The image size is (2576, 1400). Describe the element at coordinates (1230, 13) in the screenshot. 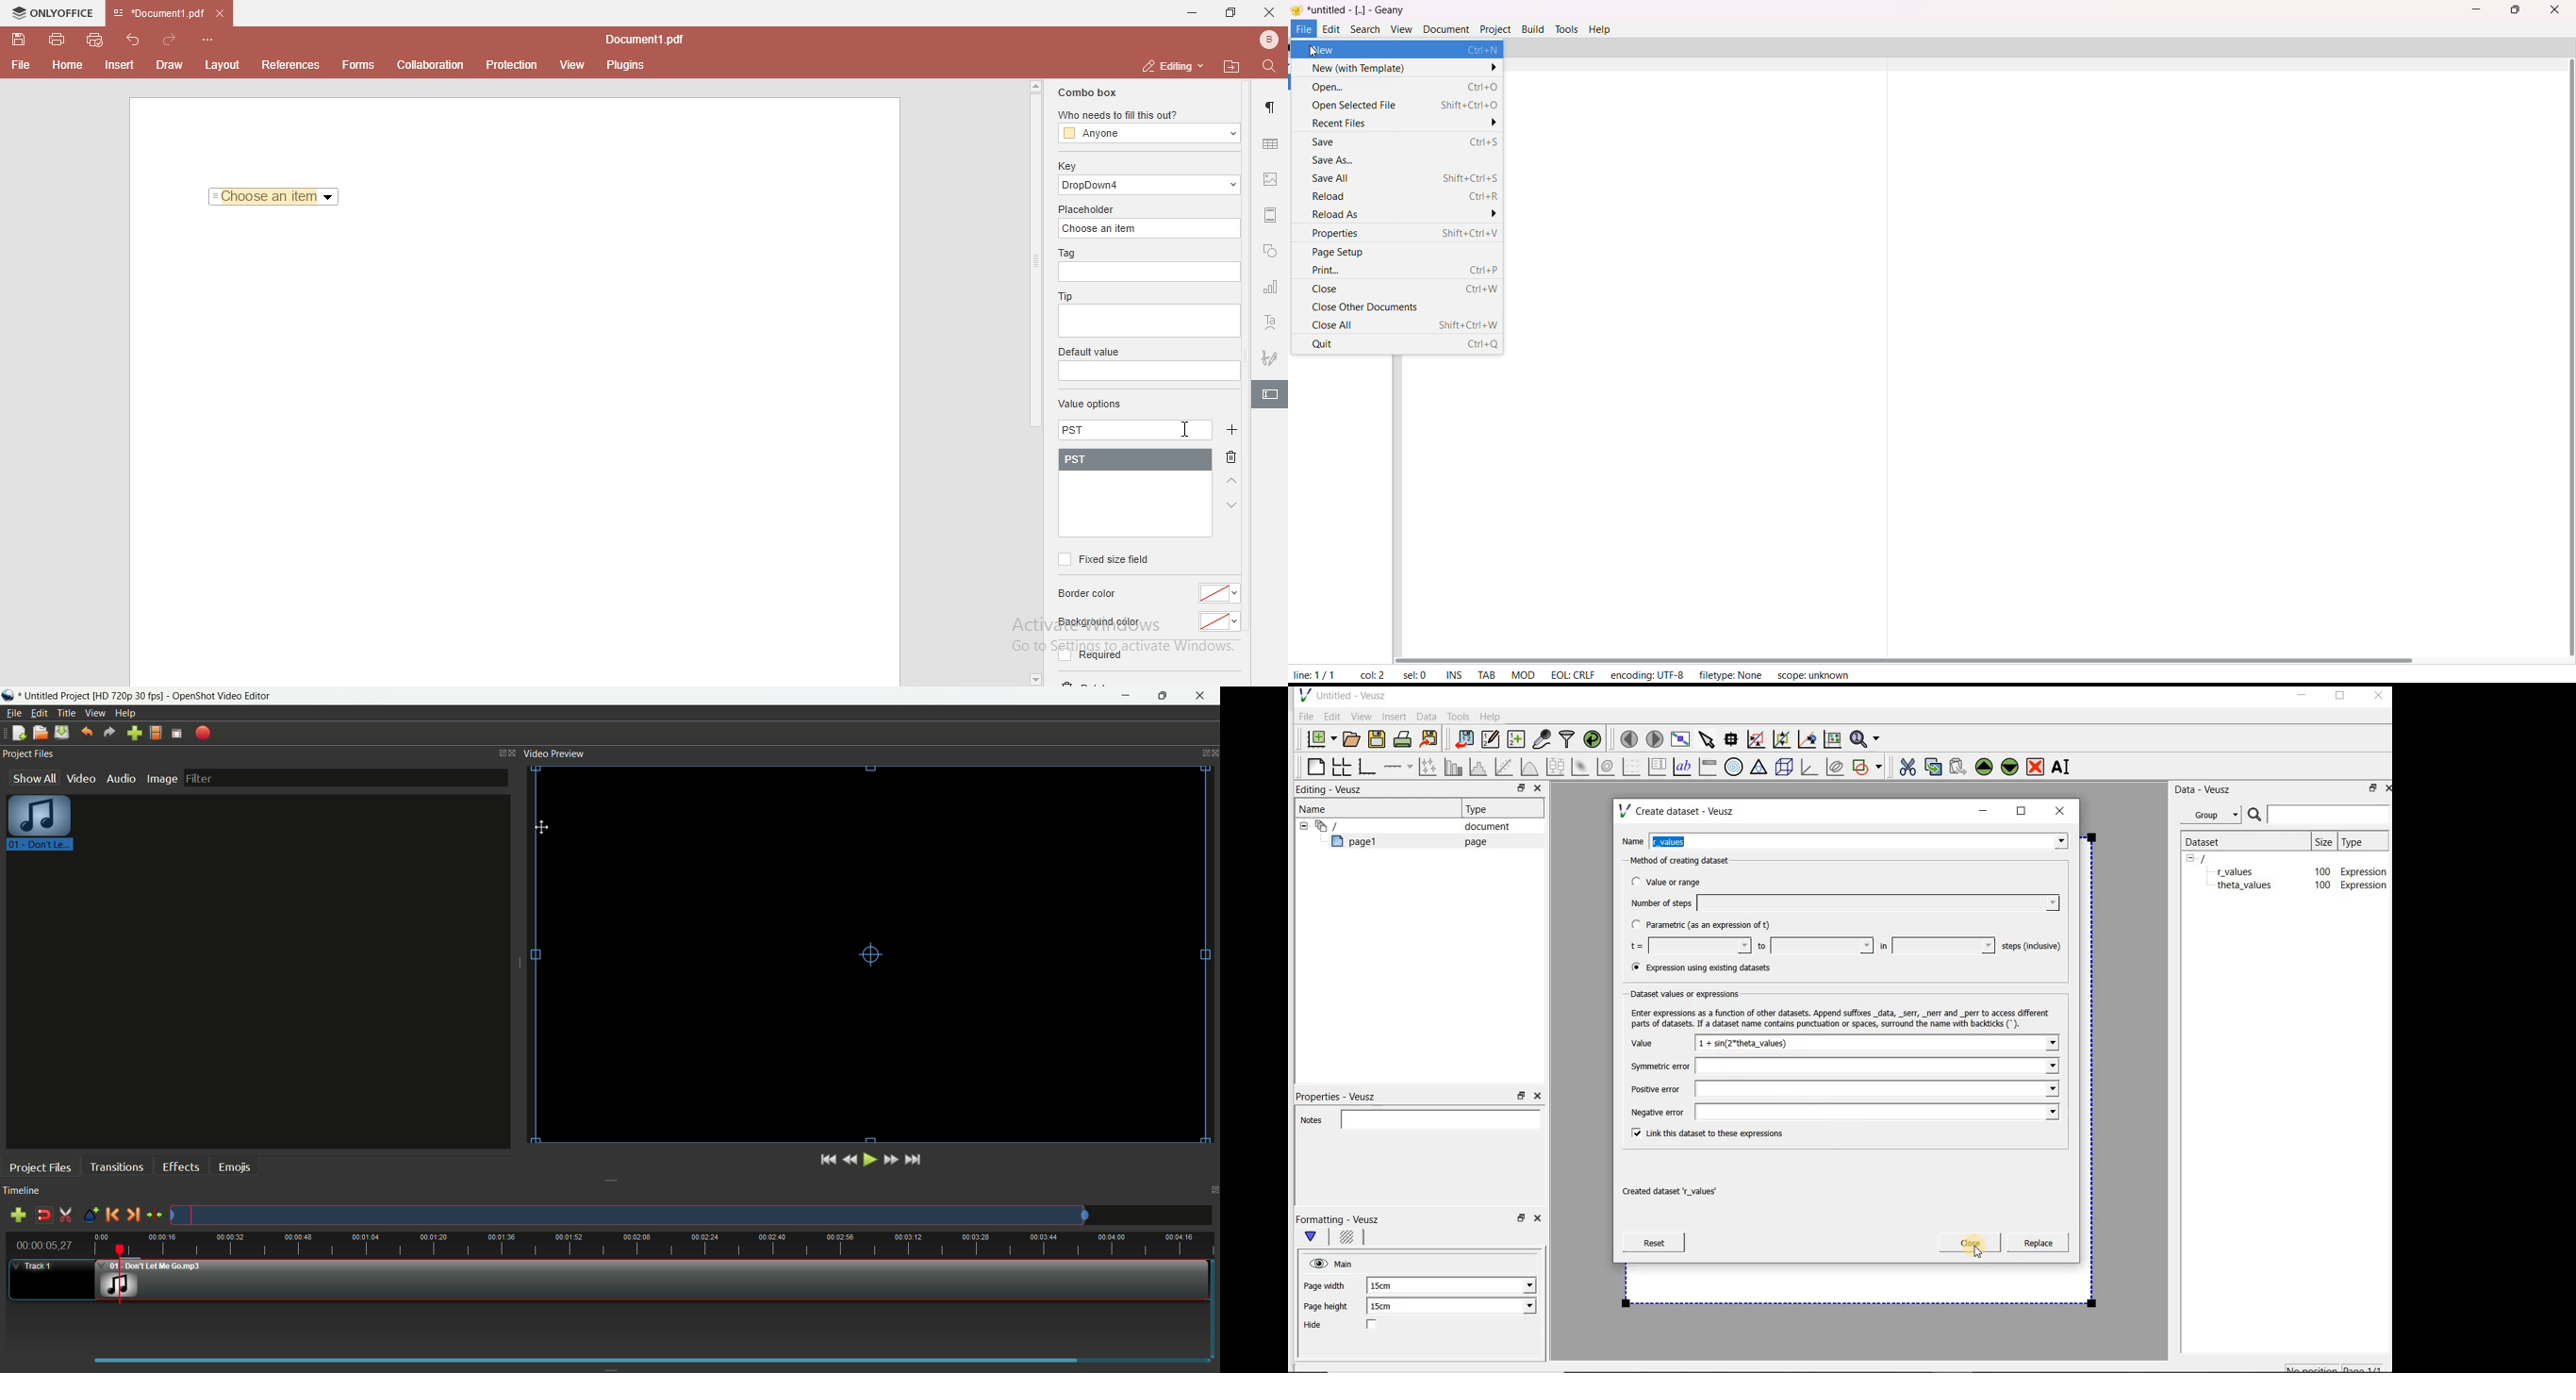

I see `restore` at that location.